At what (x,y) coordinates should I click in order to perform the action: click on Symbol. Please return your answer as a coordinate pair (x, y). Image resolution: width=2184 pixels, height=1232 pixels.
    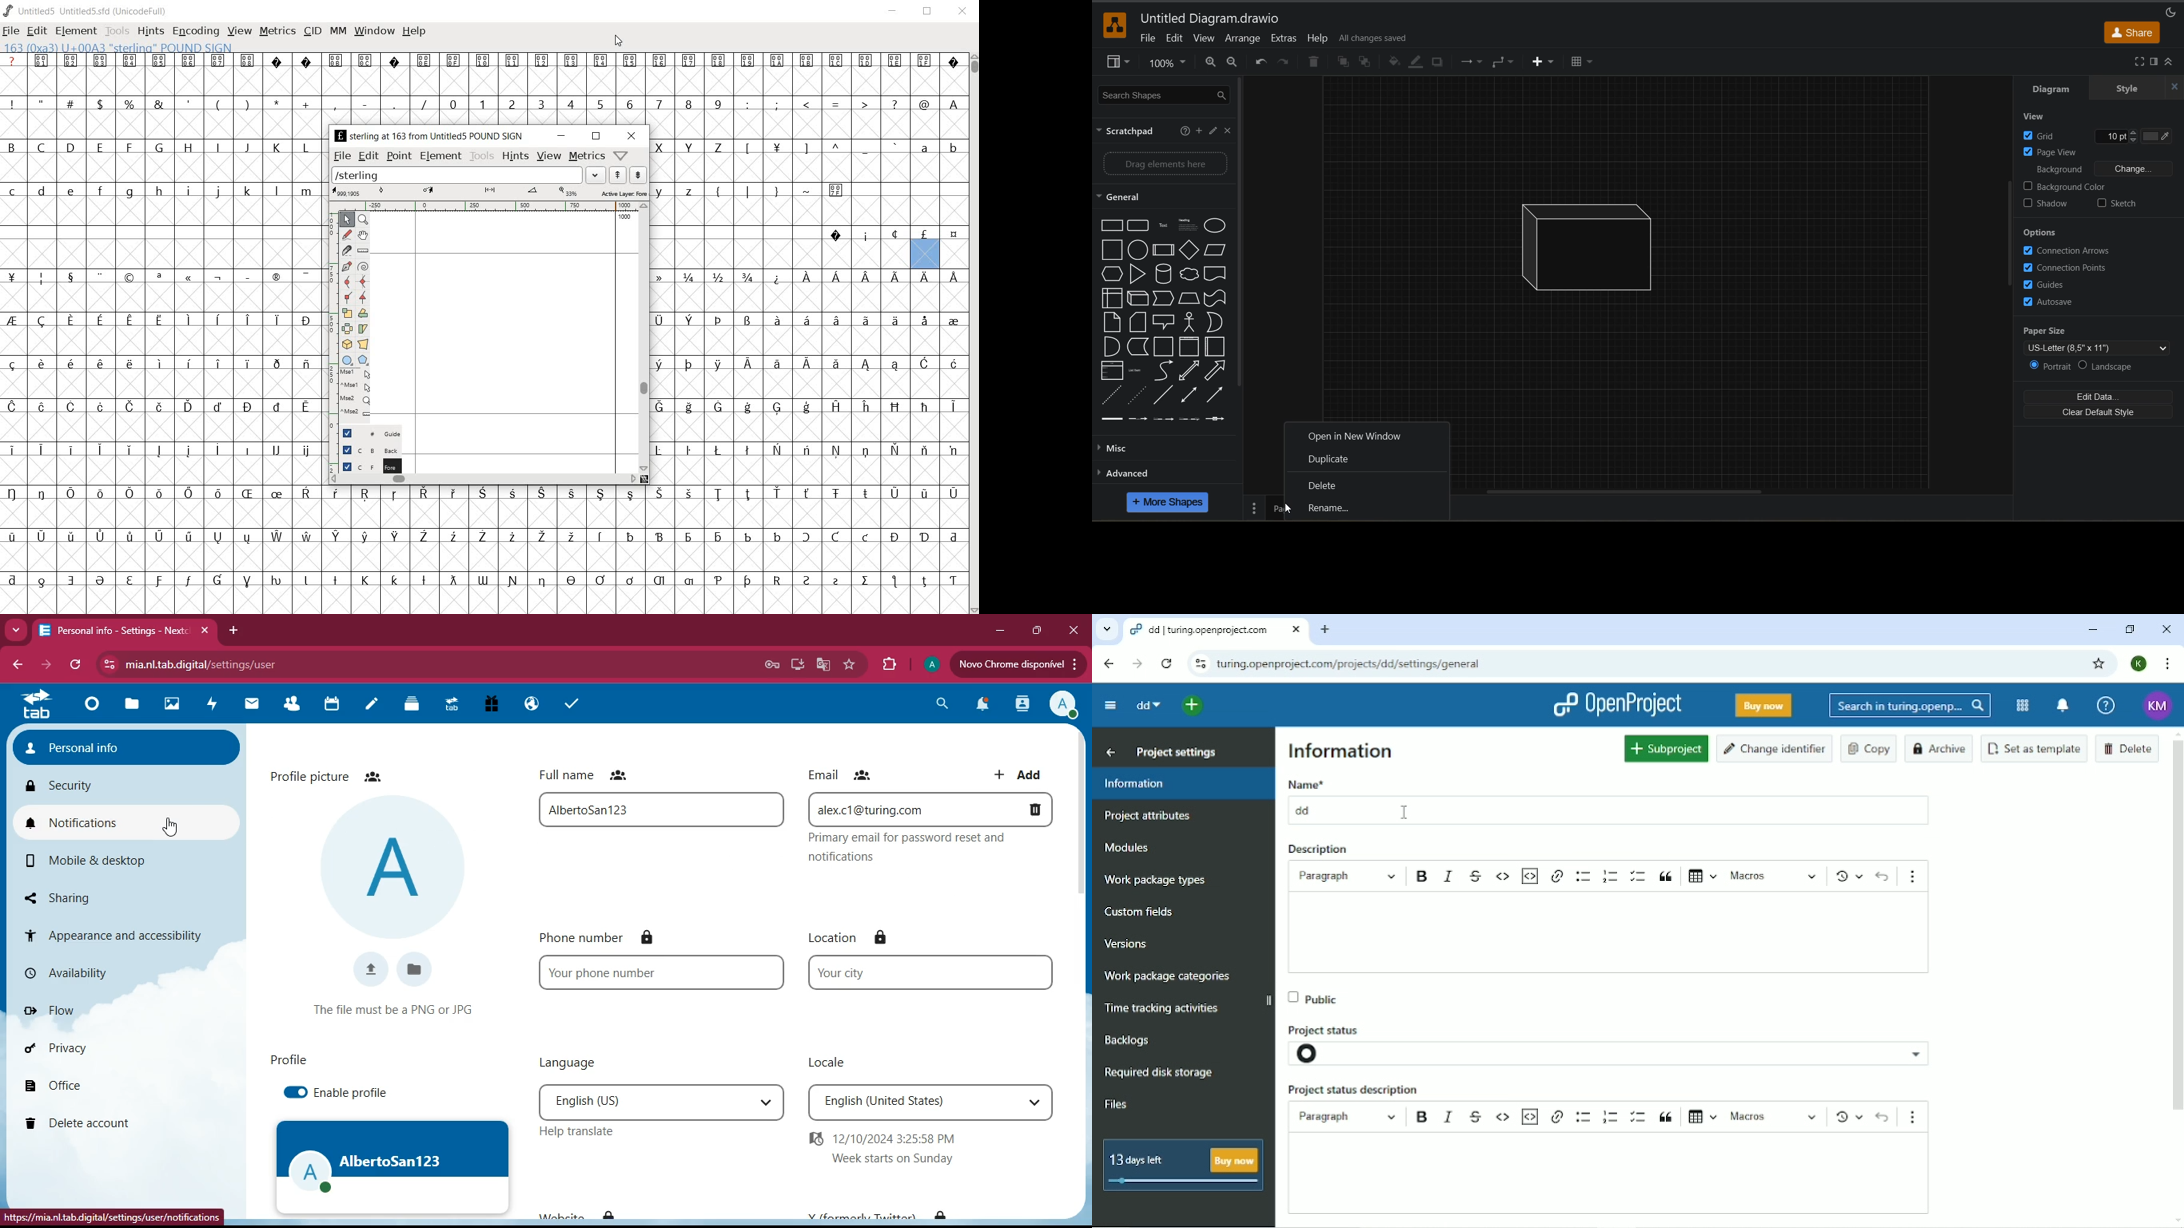
    Looking at the image, I should click on (953, 365).